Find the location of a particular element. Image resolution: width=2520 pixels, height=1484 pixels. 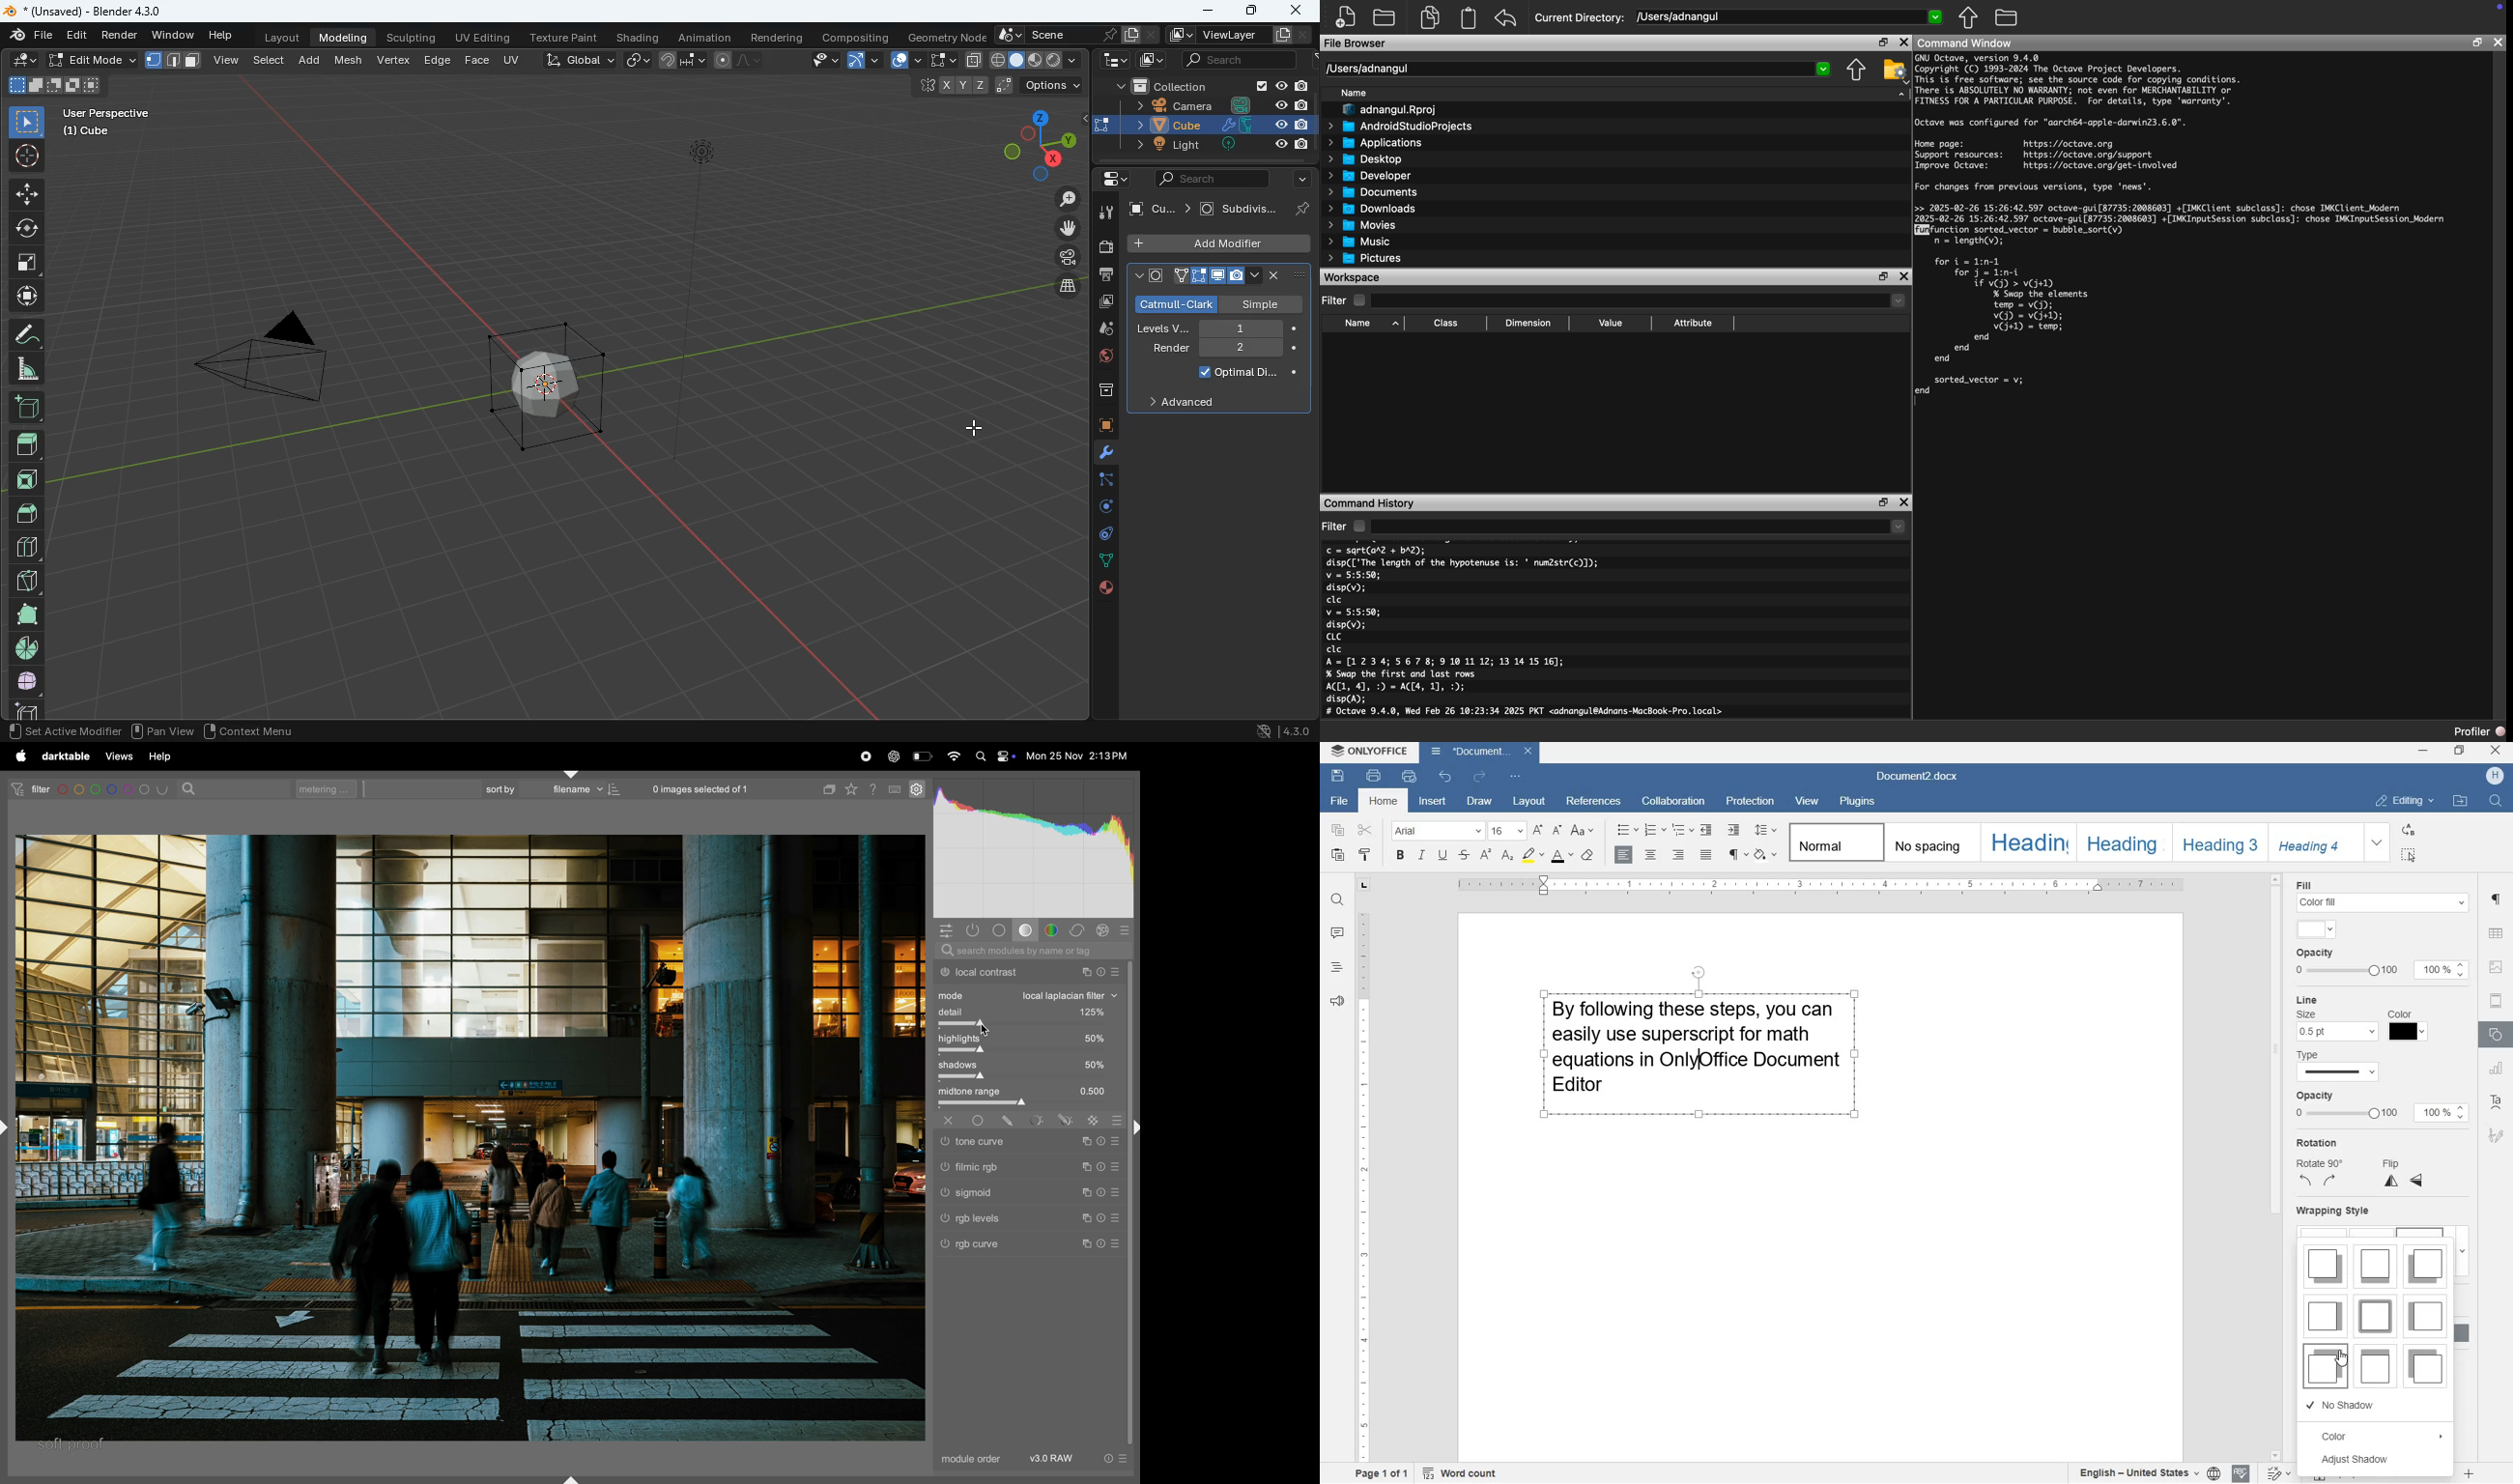

wifi is located at coordinates (955, 758).